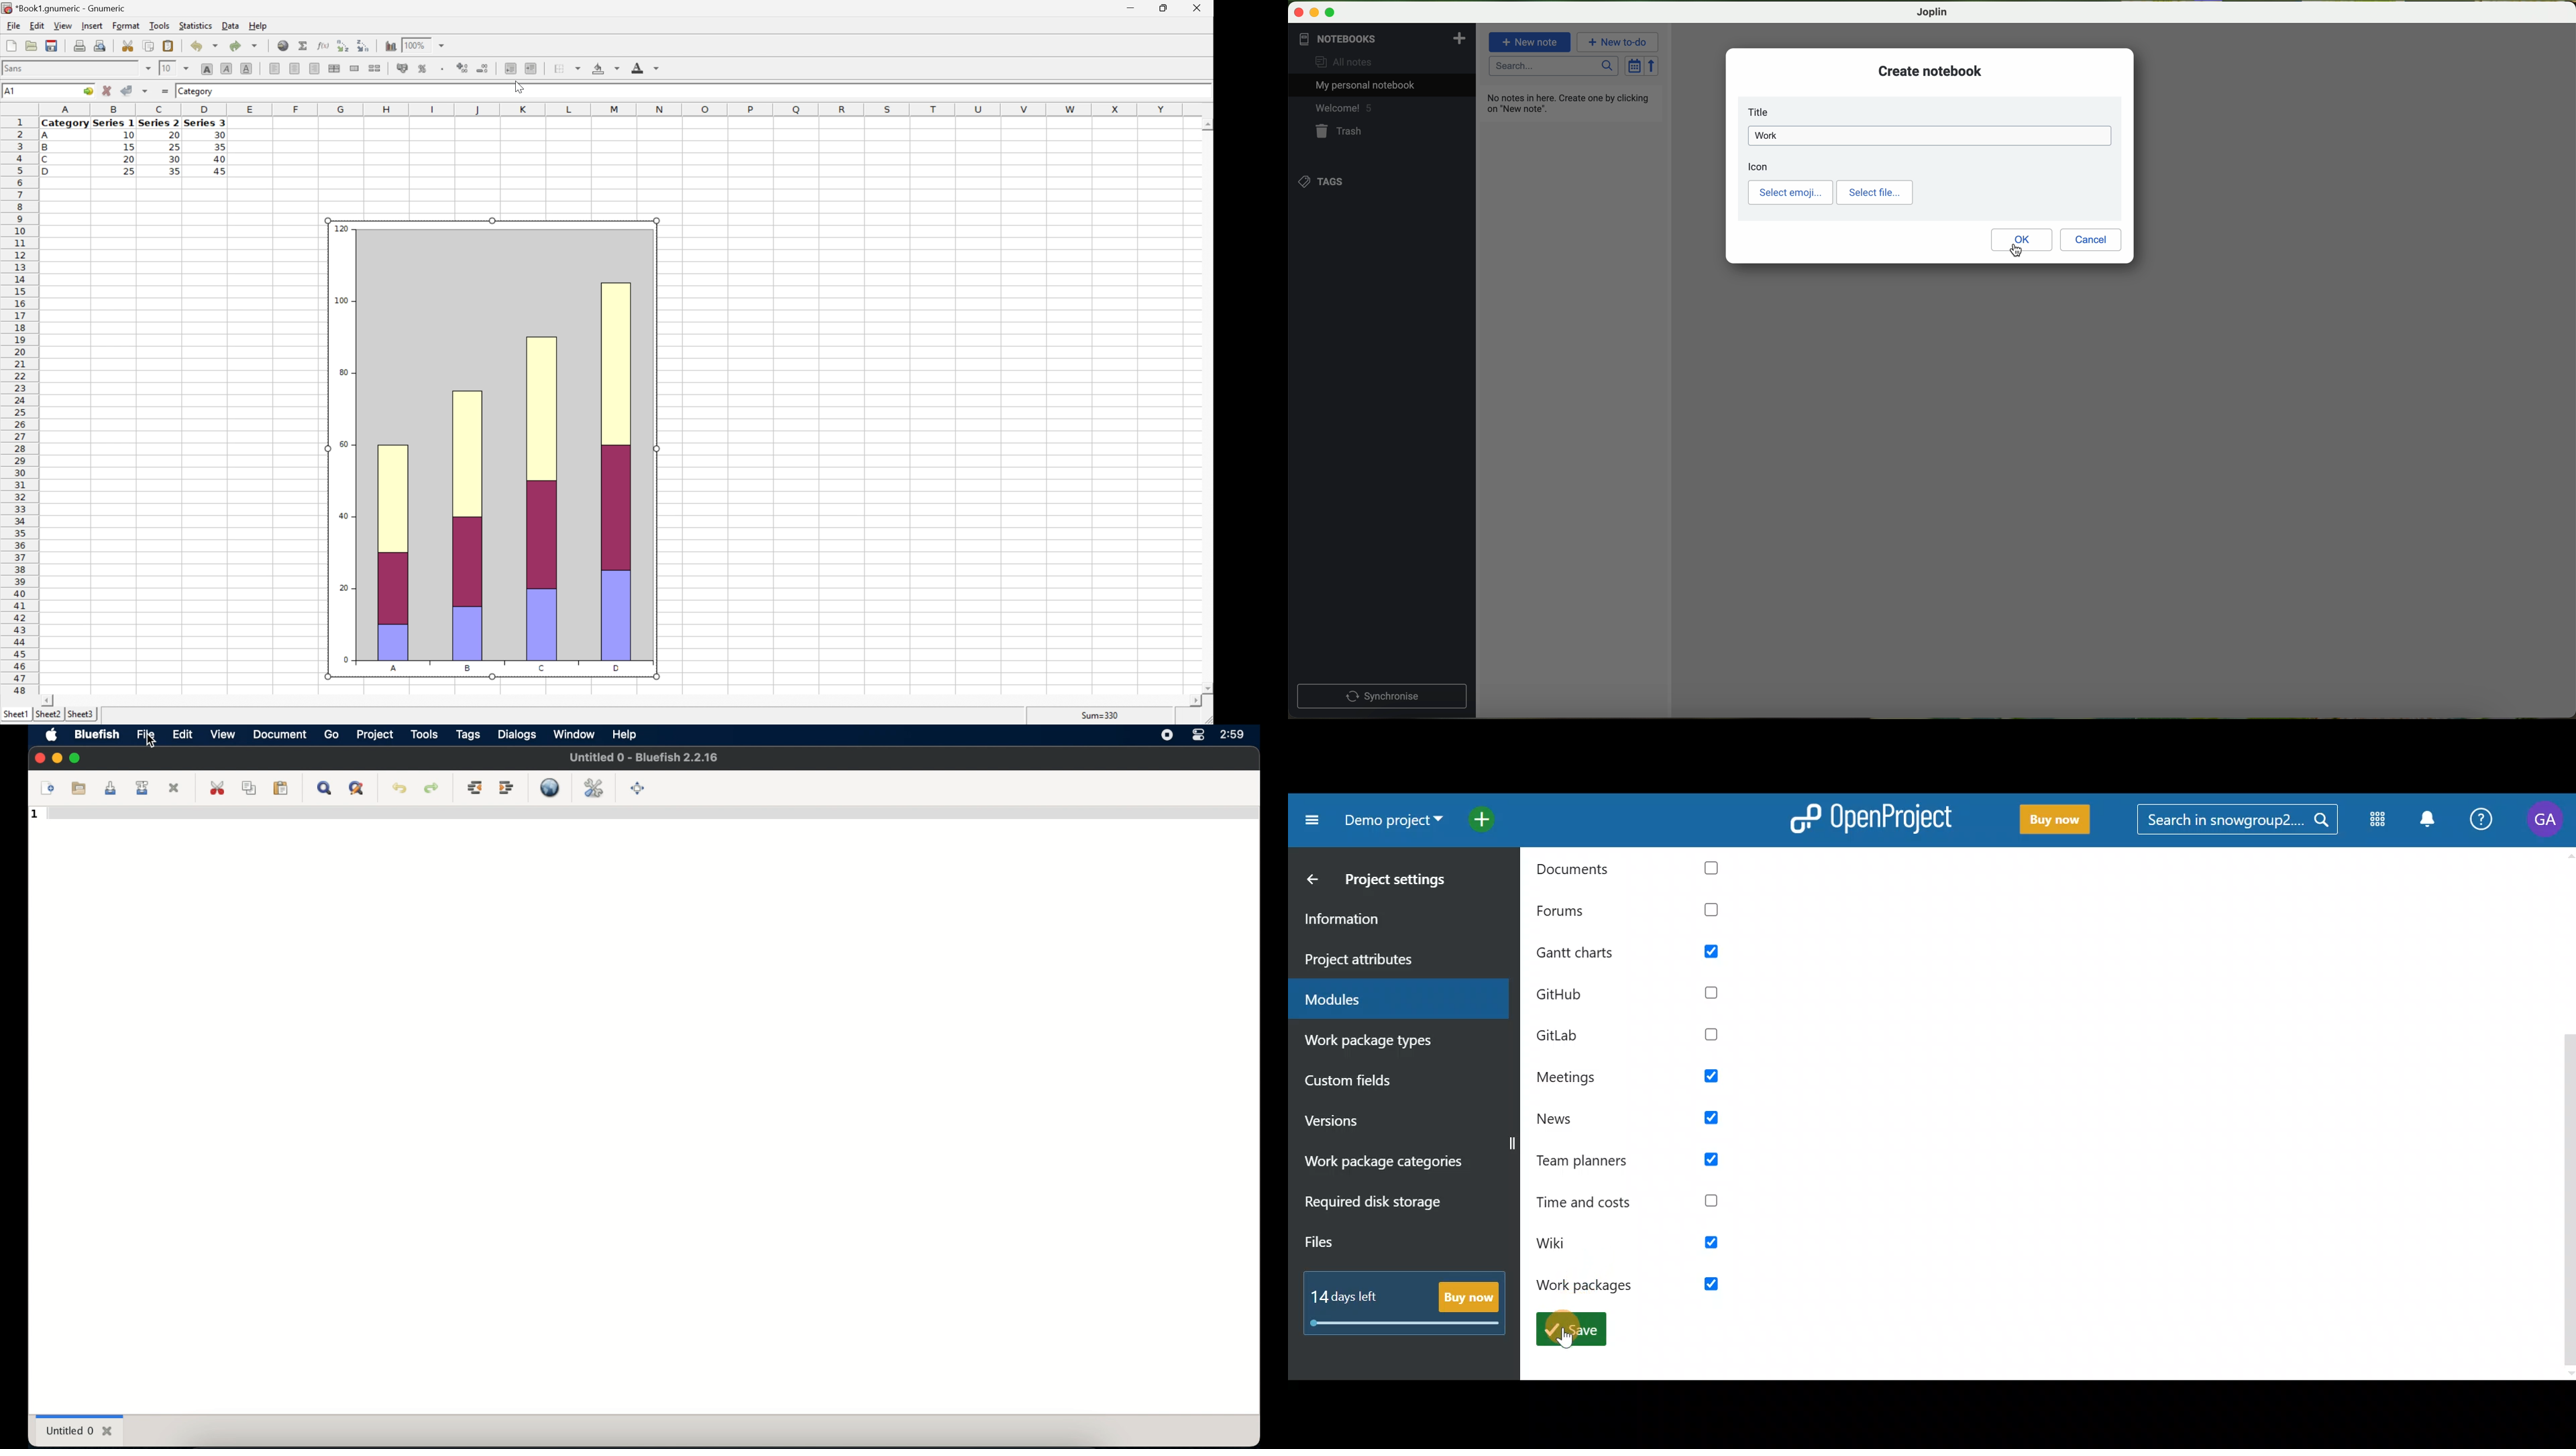 Image resolution: width=2576 pixels, height=1456 pixels. What do you see at coordinates (126, 25) in the screenshot?
I see `Format` at bounding box center [126, 25].